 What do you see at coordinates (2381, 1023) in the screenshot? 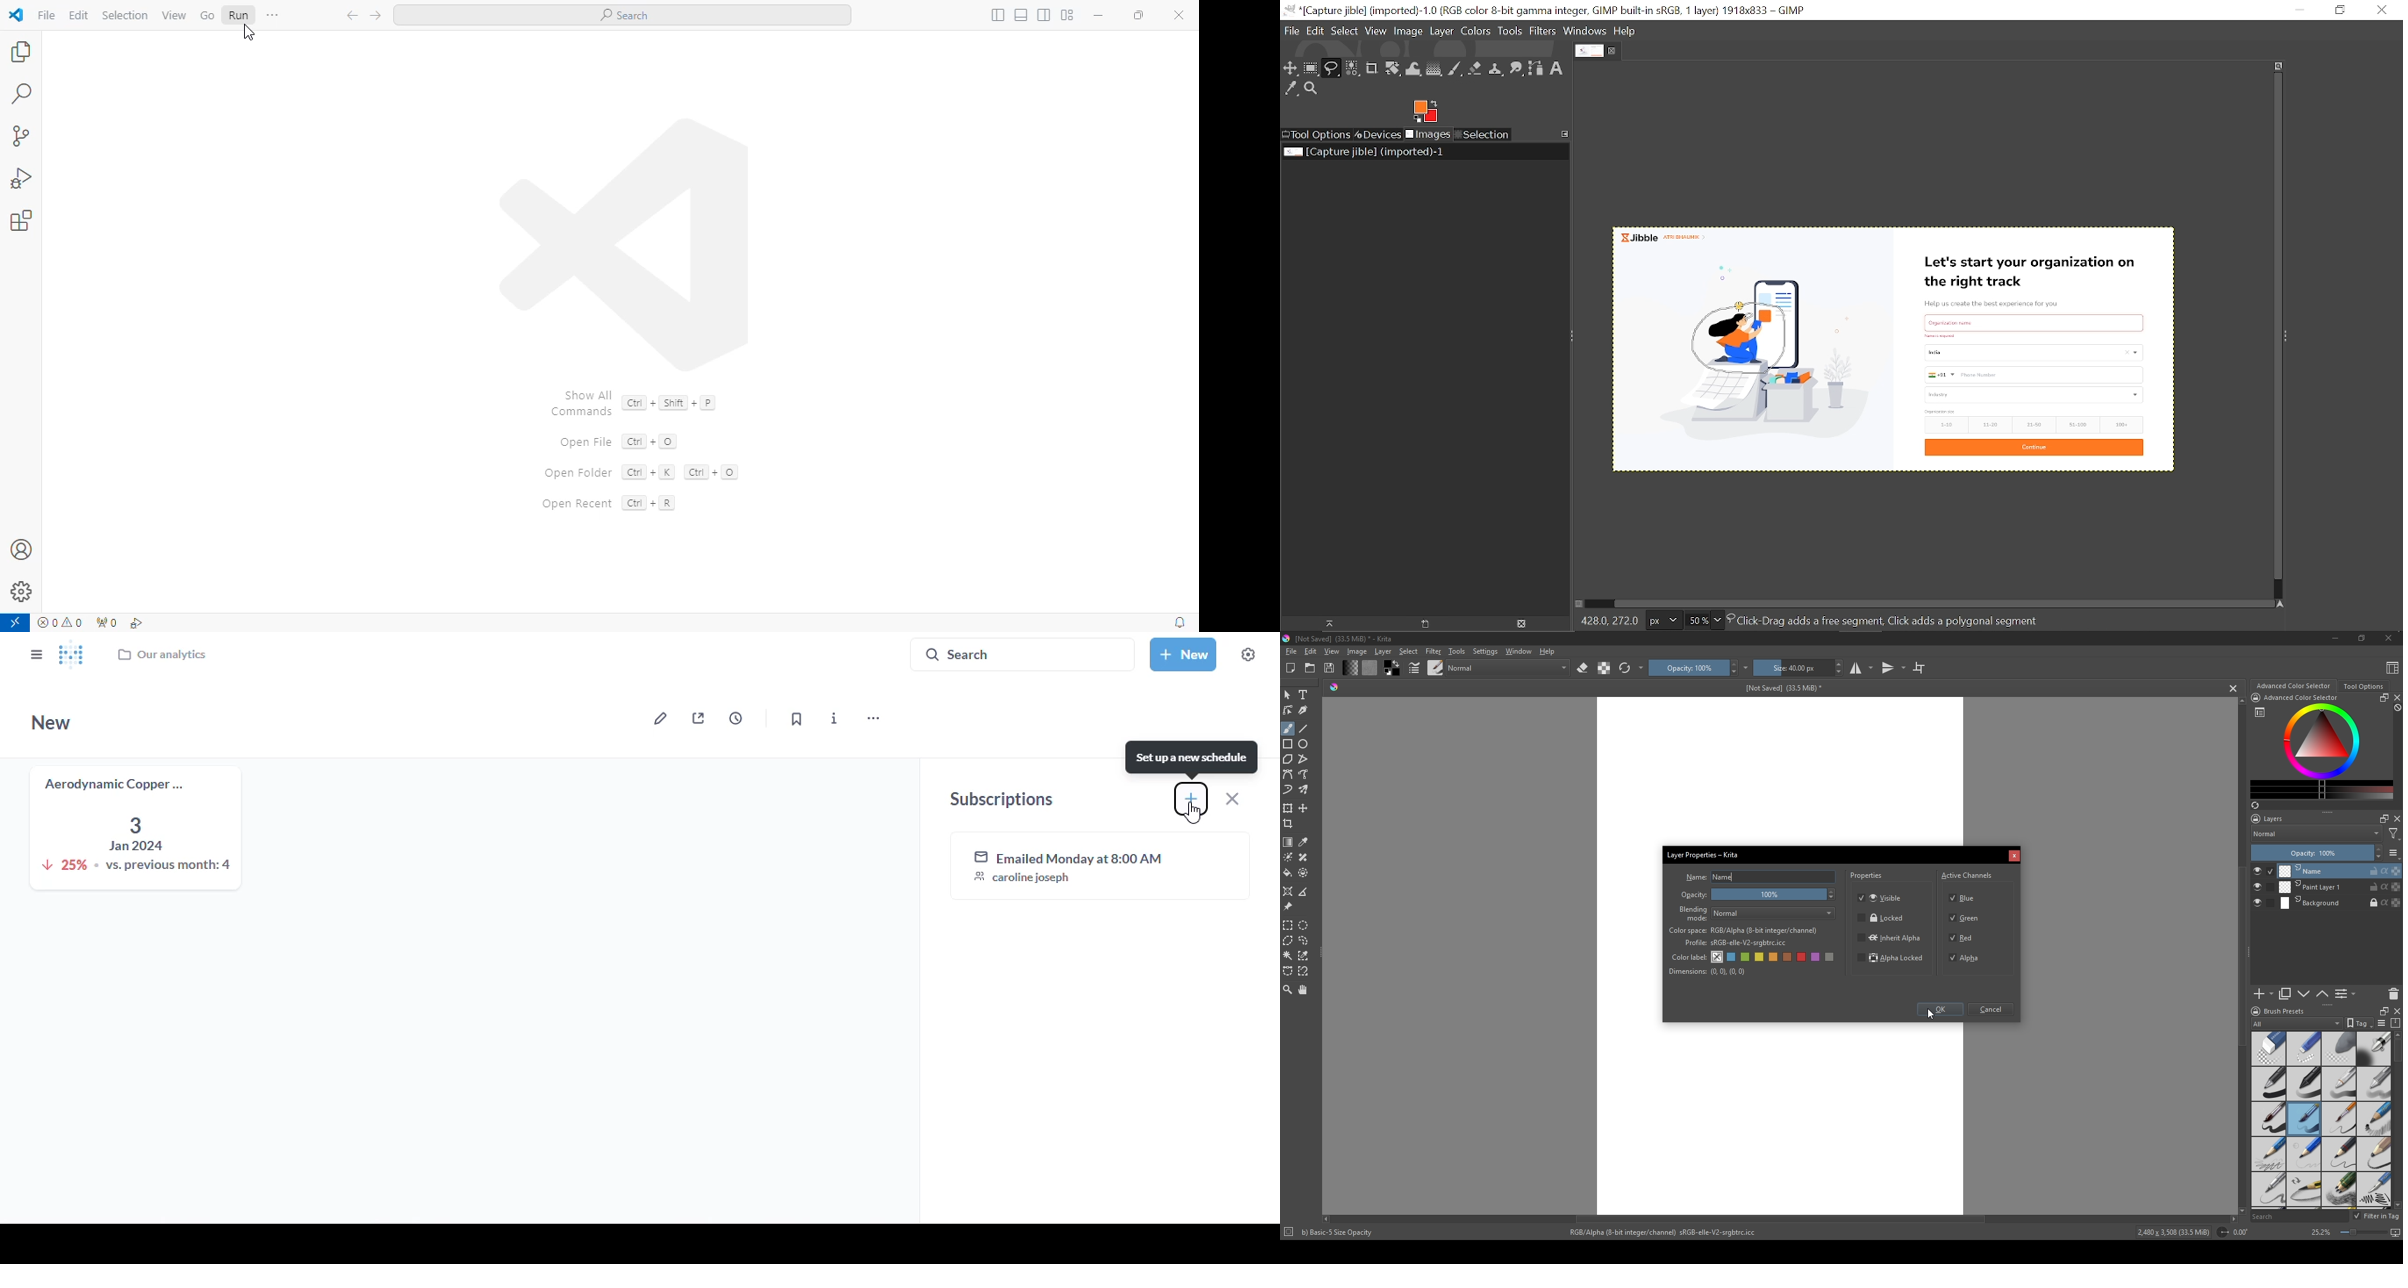
I see `list` at bounding box center [2381, 1023].